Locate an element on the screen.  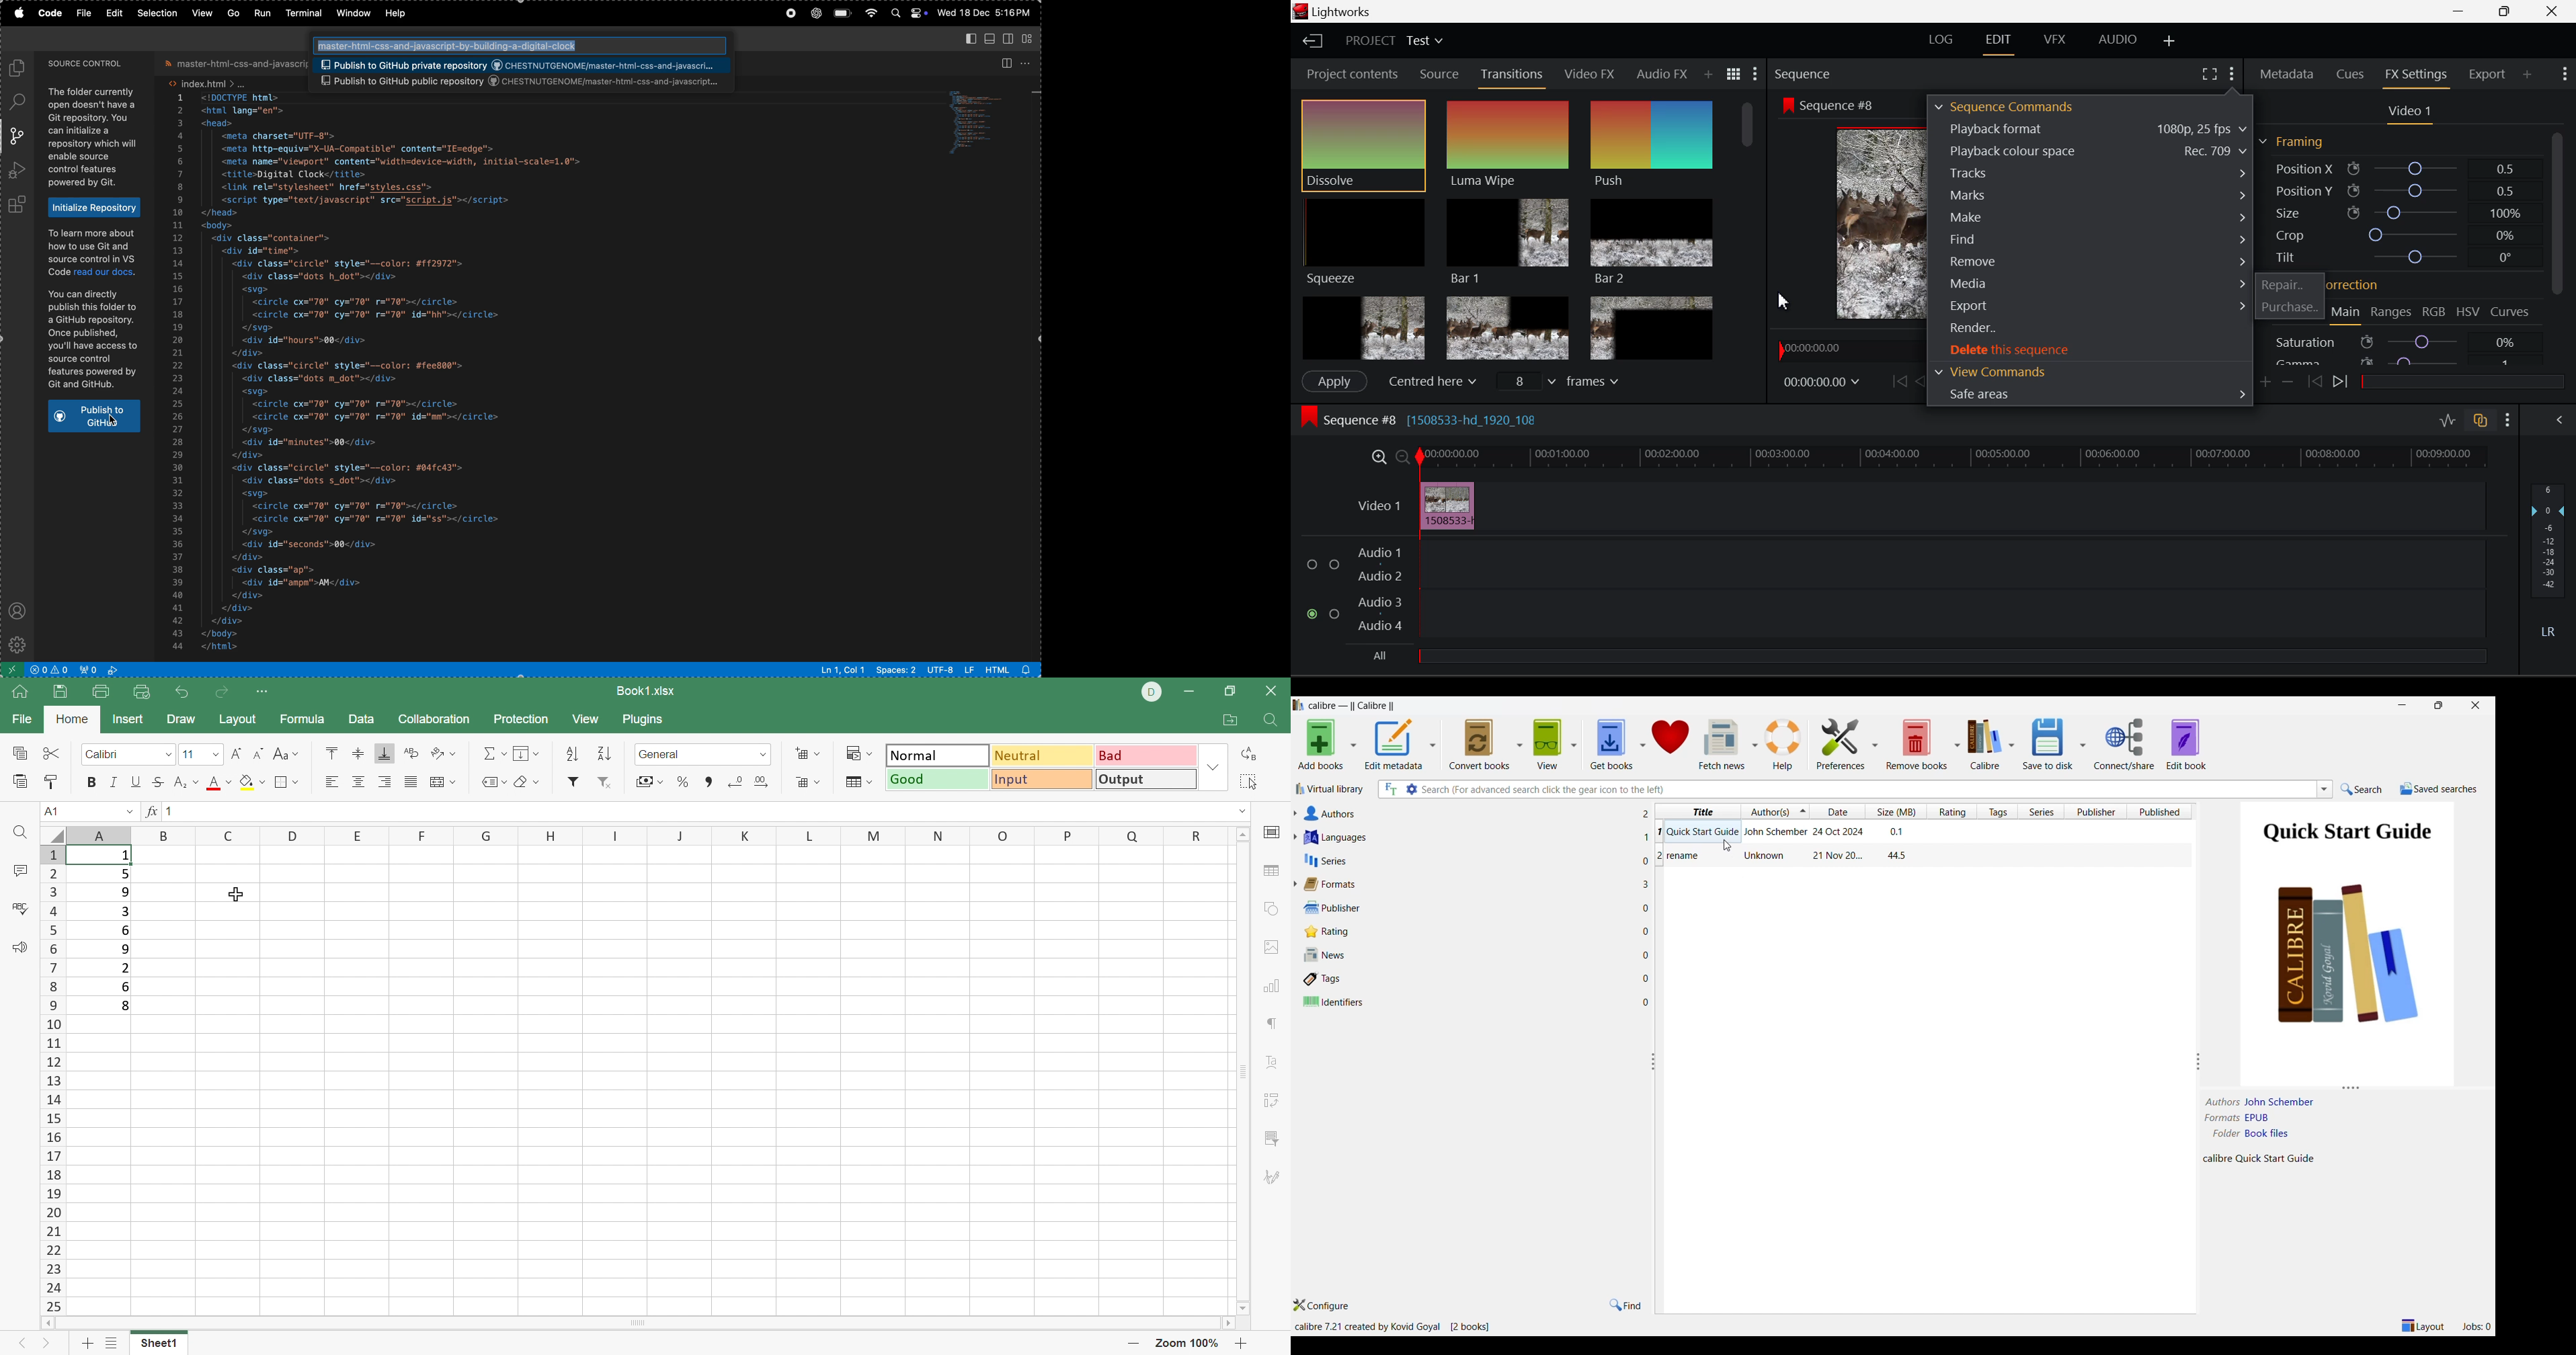
11 is located at coordinates (191, 755).